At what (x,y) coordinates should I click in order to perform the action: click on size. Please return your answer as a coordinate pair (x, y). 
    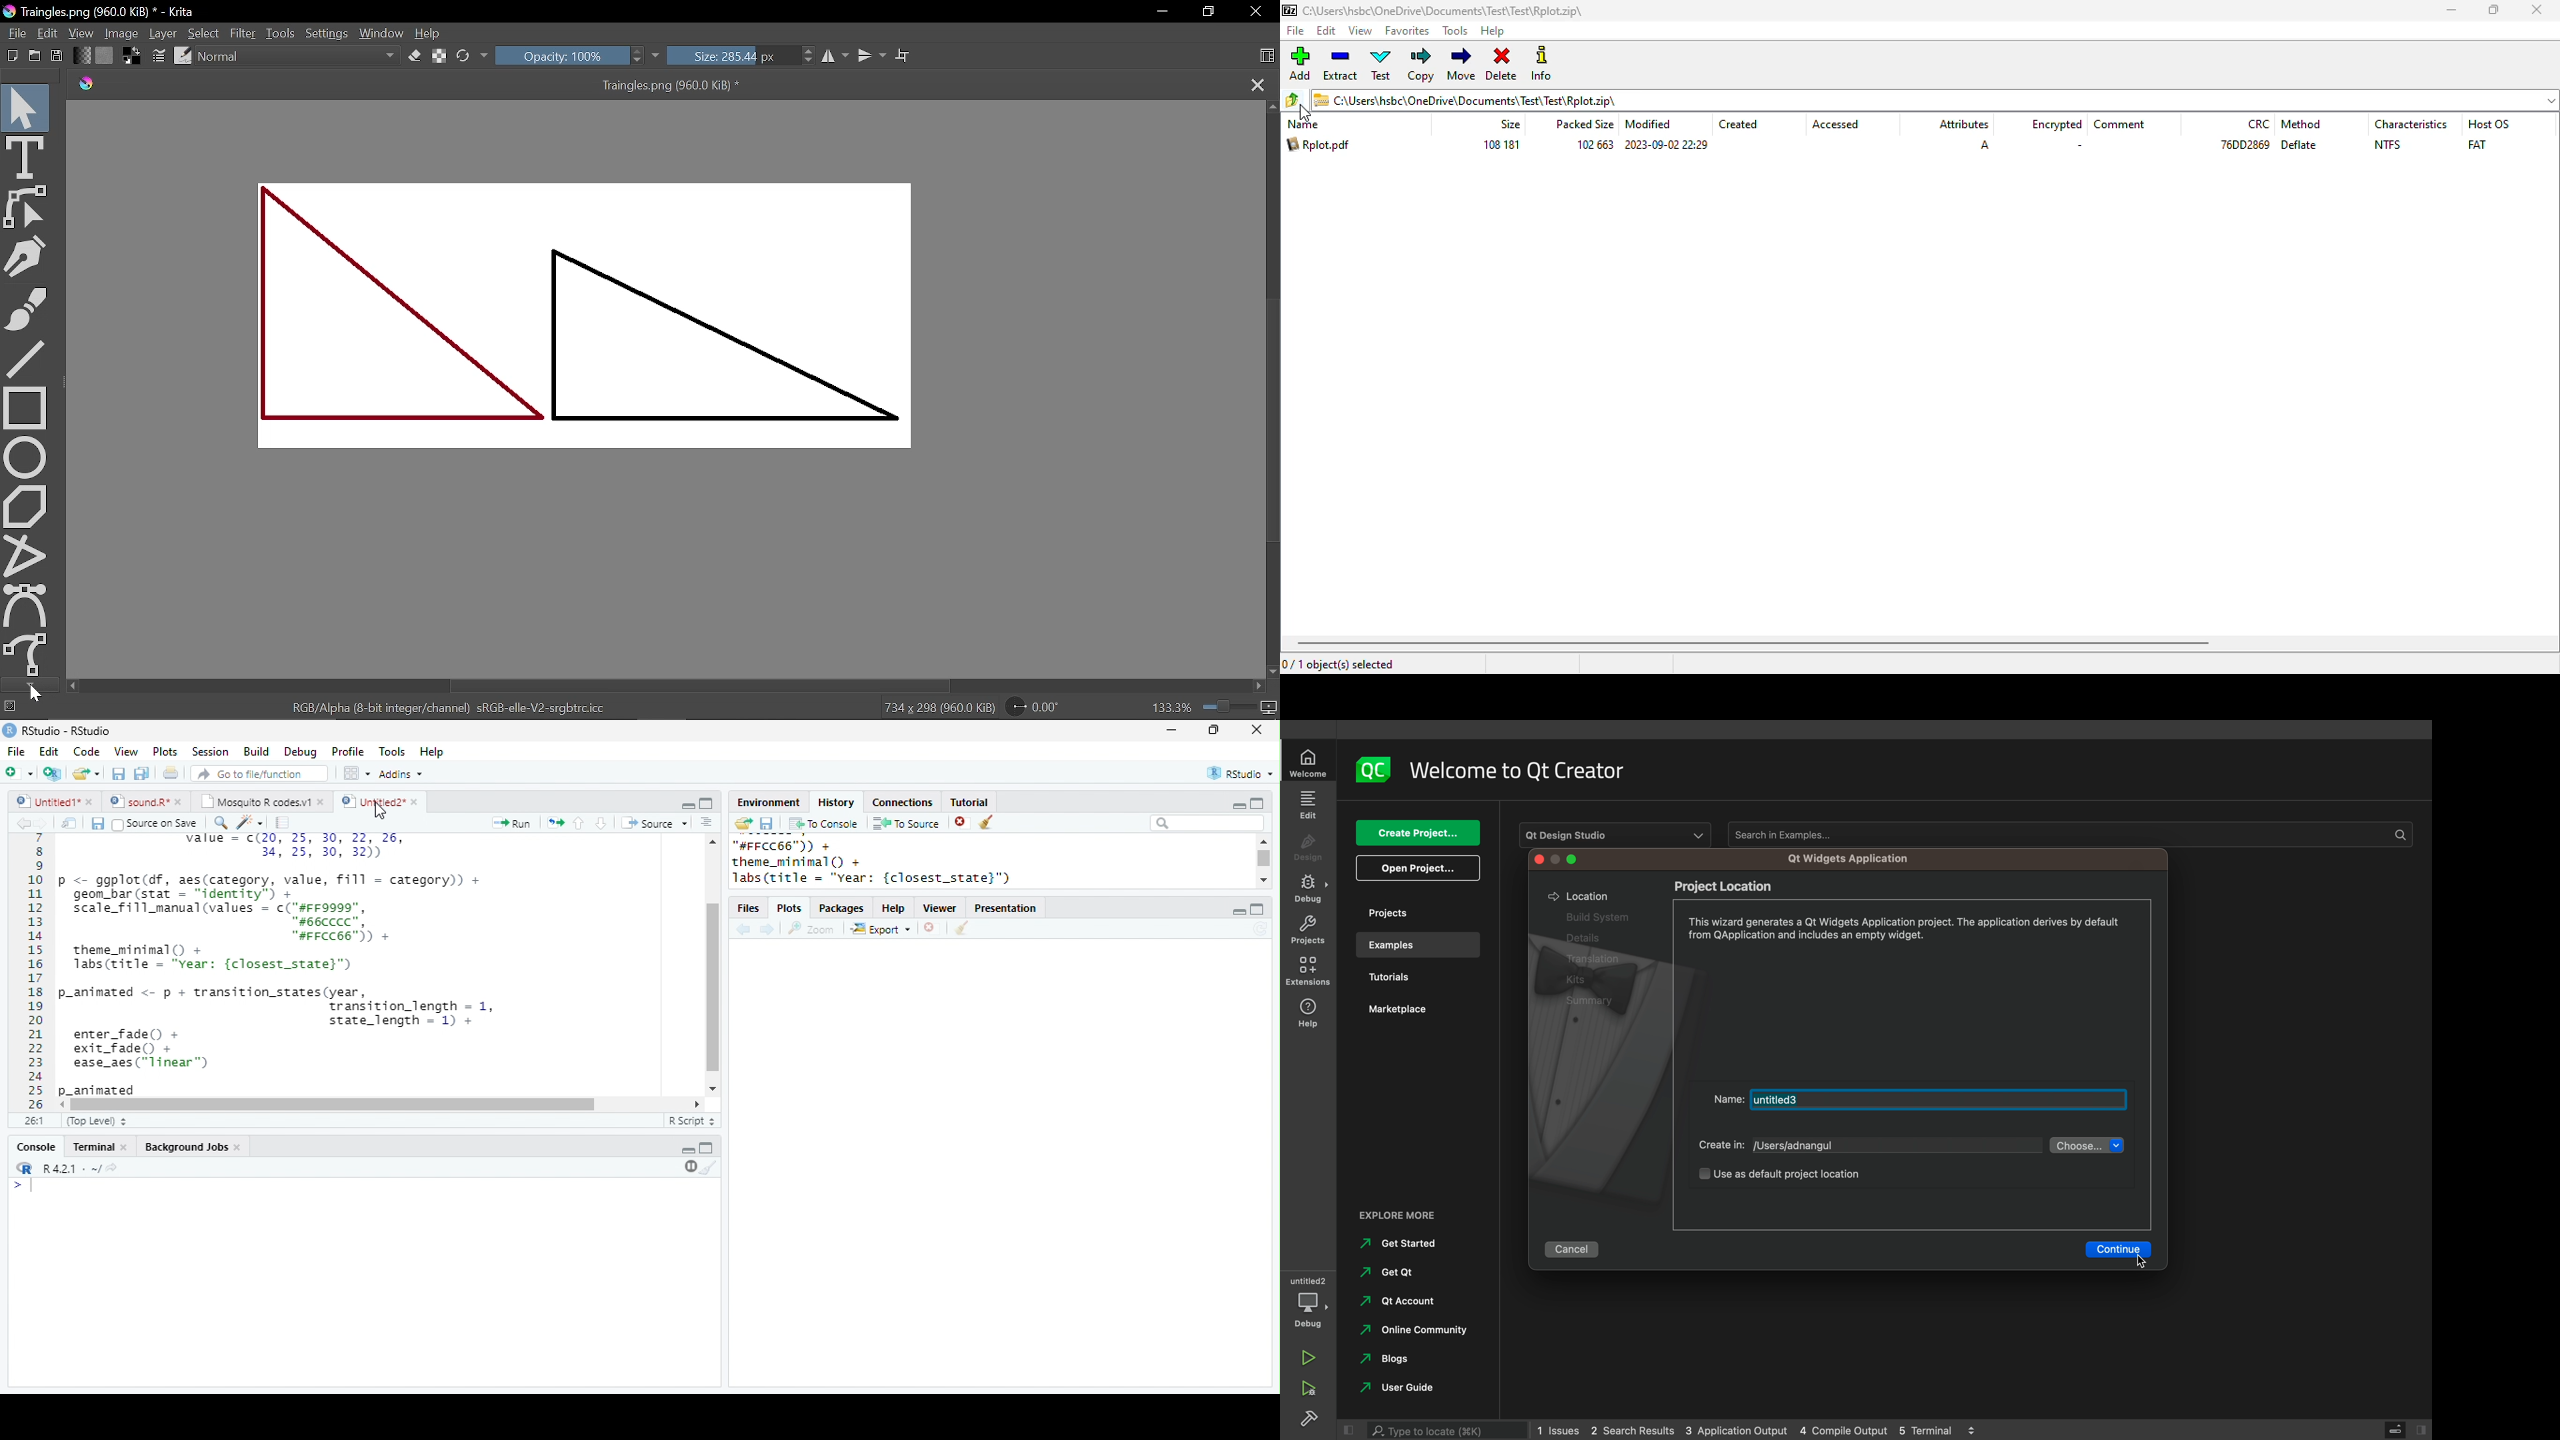
    Looking at the image, I should click on (1509, 124).